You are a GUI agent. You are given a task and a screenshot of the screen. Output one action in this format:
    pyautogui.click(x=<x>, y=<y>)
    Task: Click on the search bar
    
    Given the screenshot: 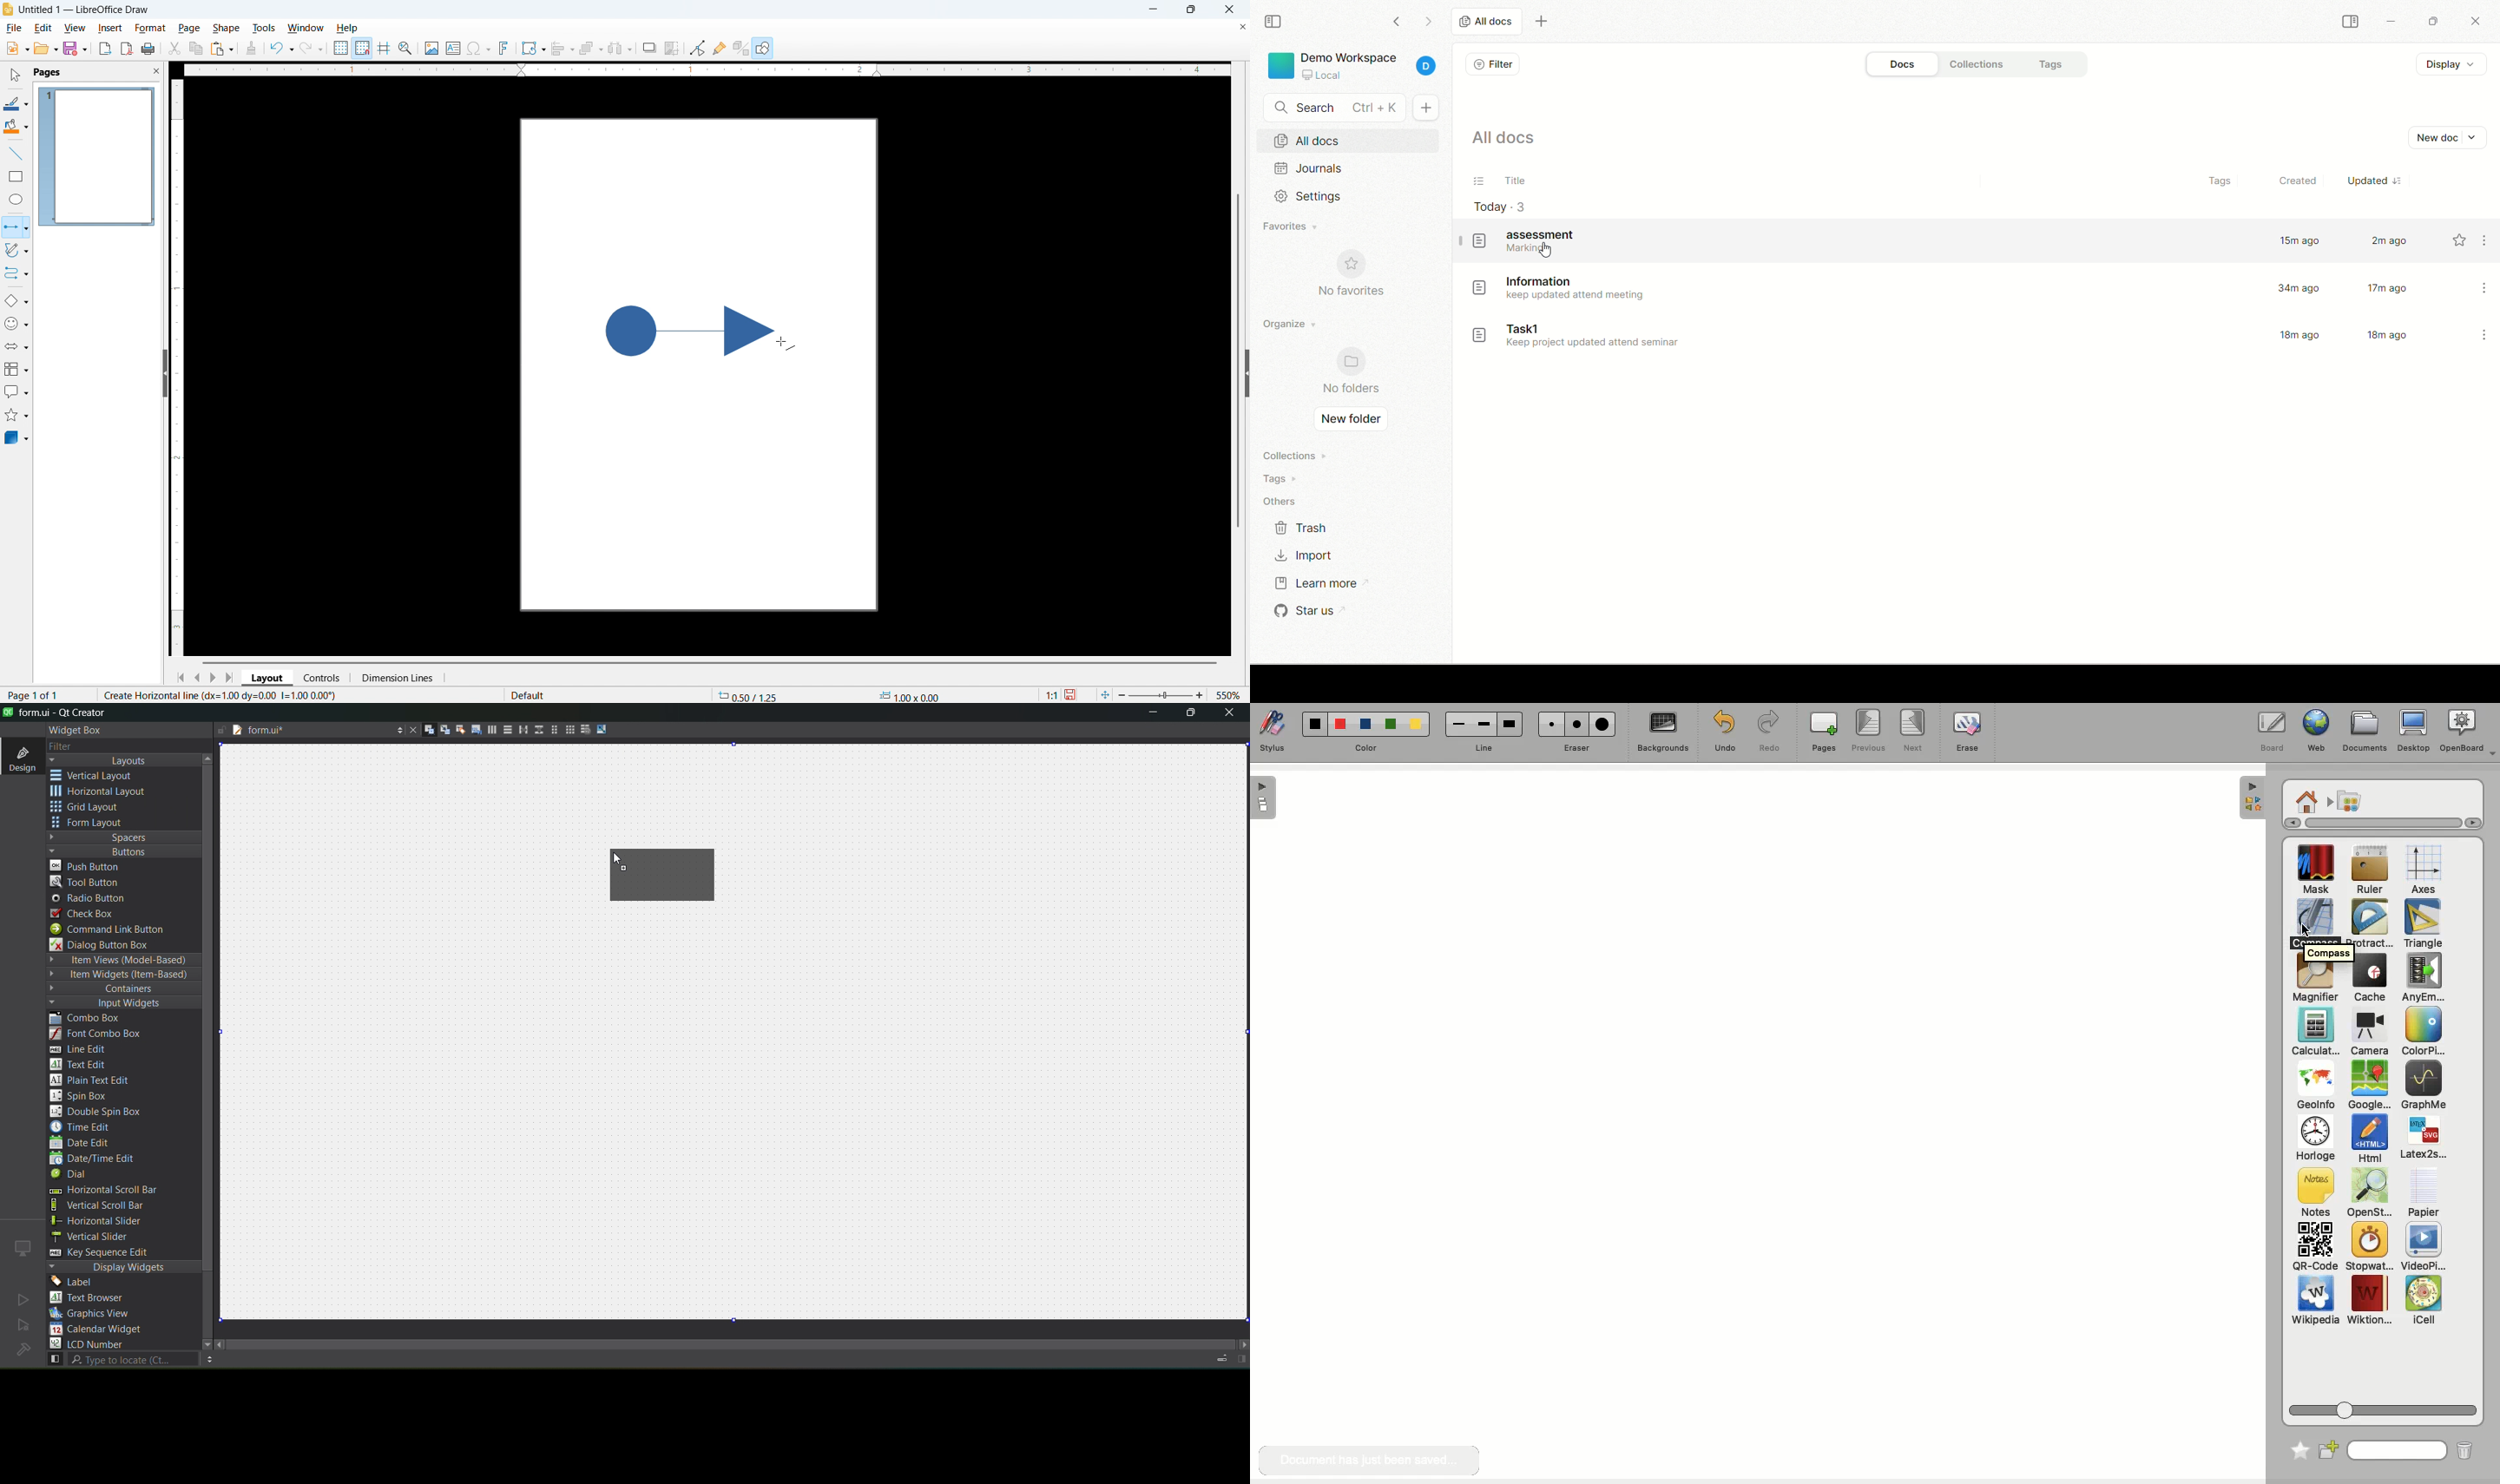 What is the action you would take?
    pyautogui.click(x=1334, y=107)
    